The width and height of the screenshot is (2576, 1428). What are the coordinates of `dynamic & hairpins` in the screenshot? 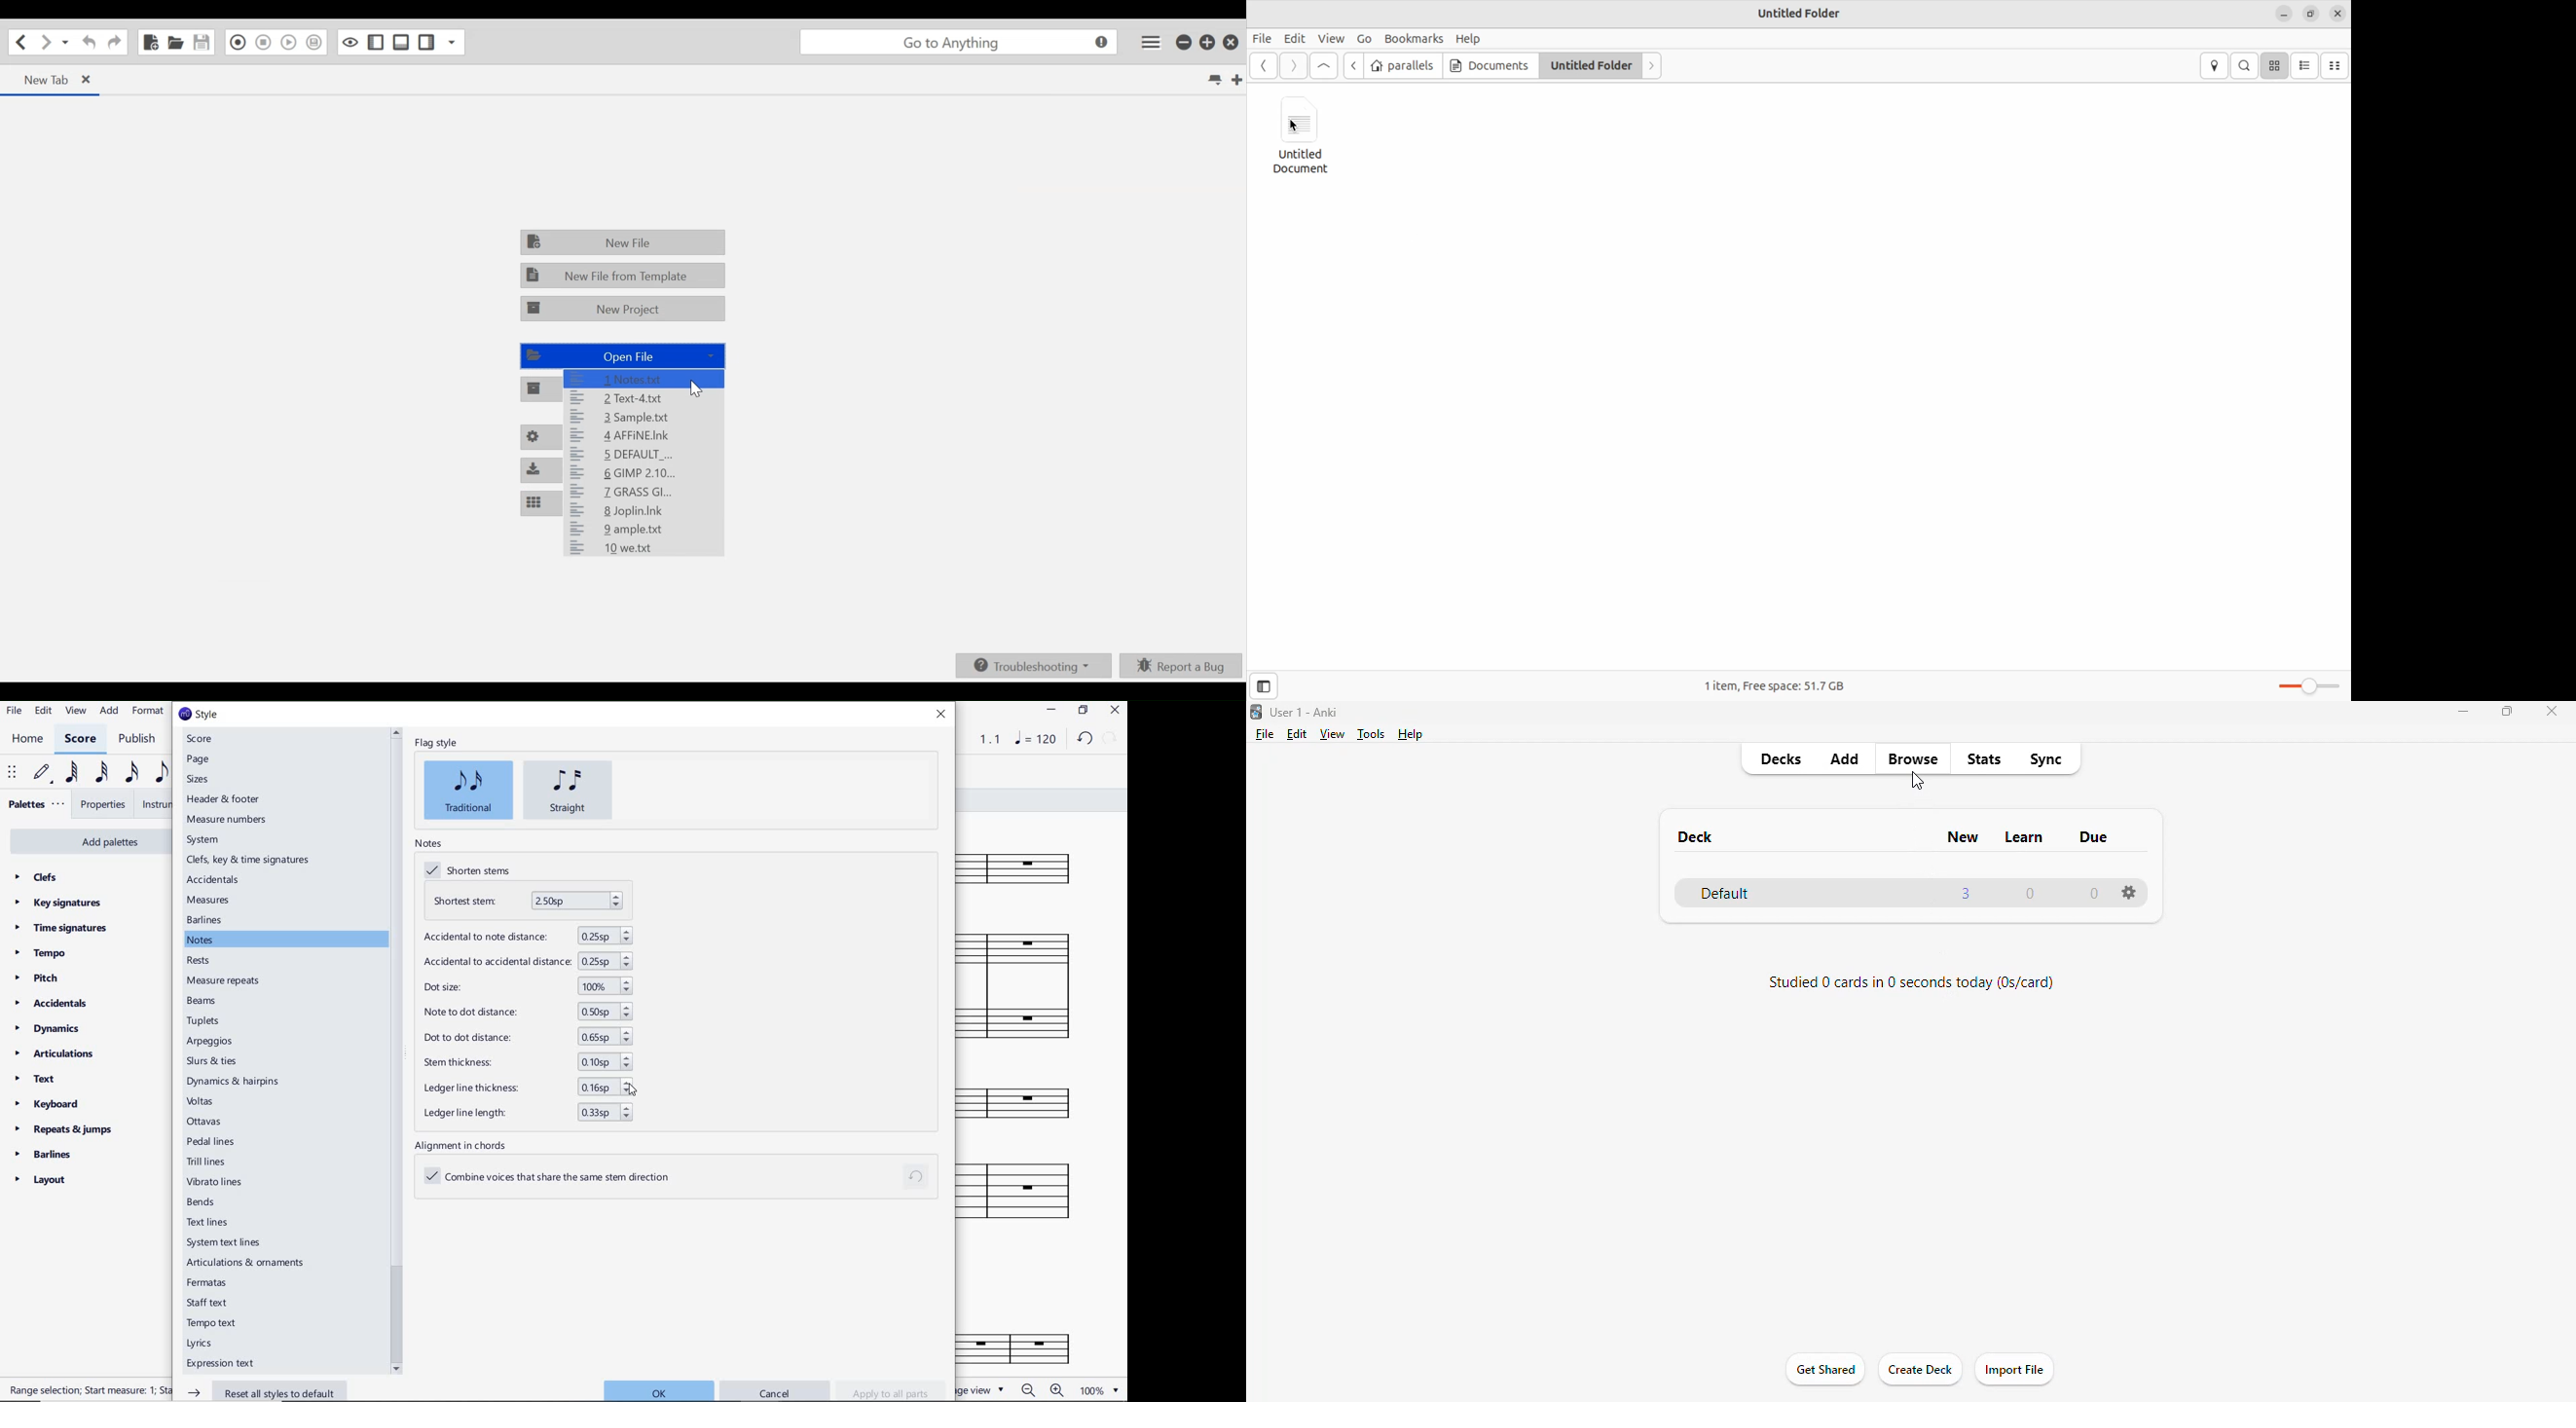 It's located at (235, 1082).